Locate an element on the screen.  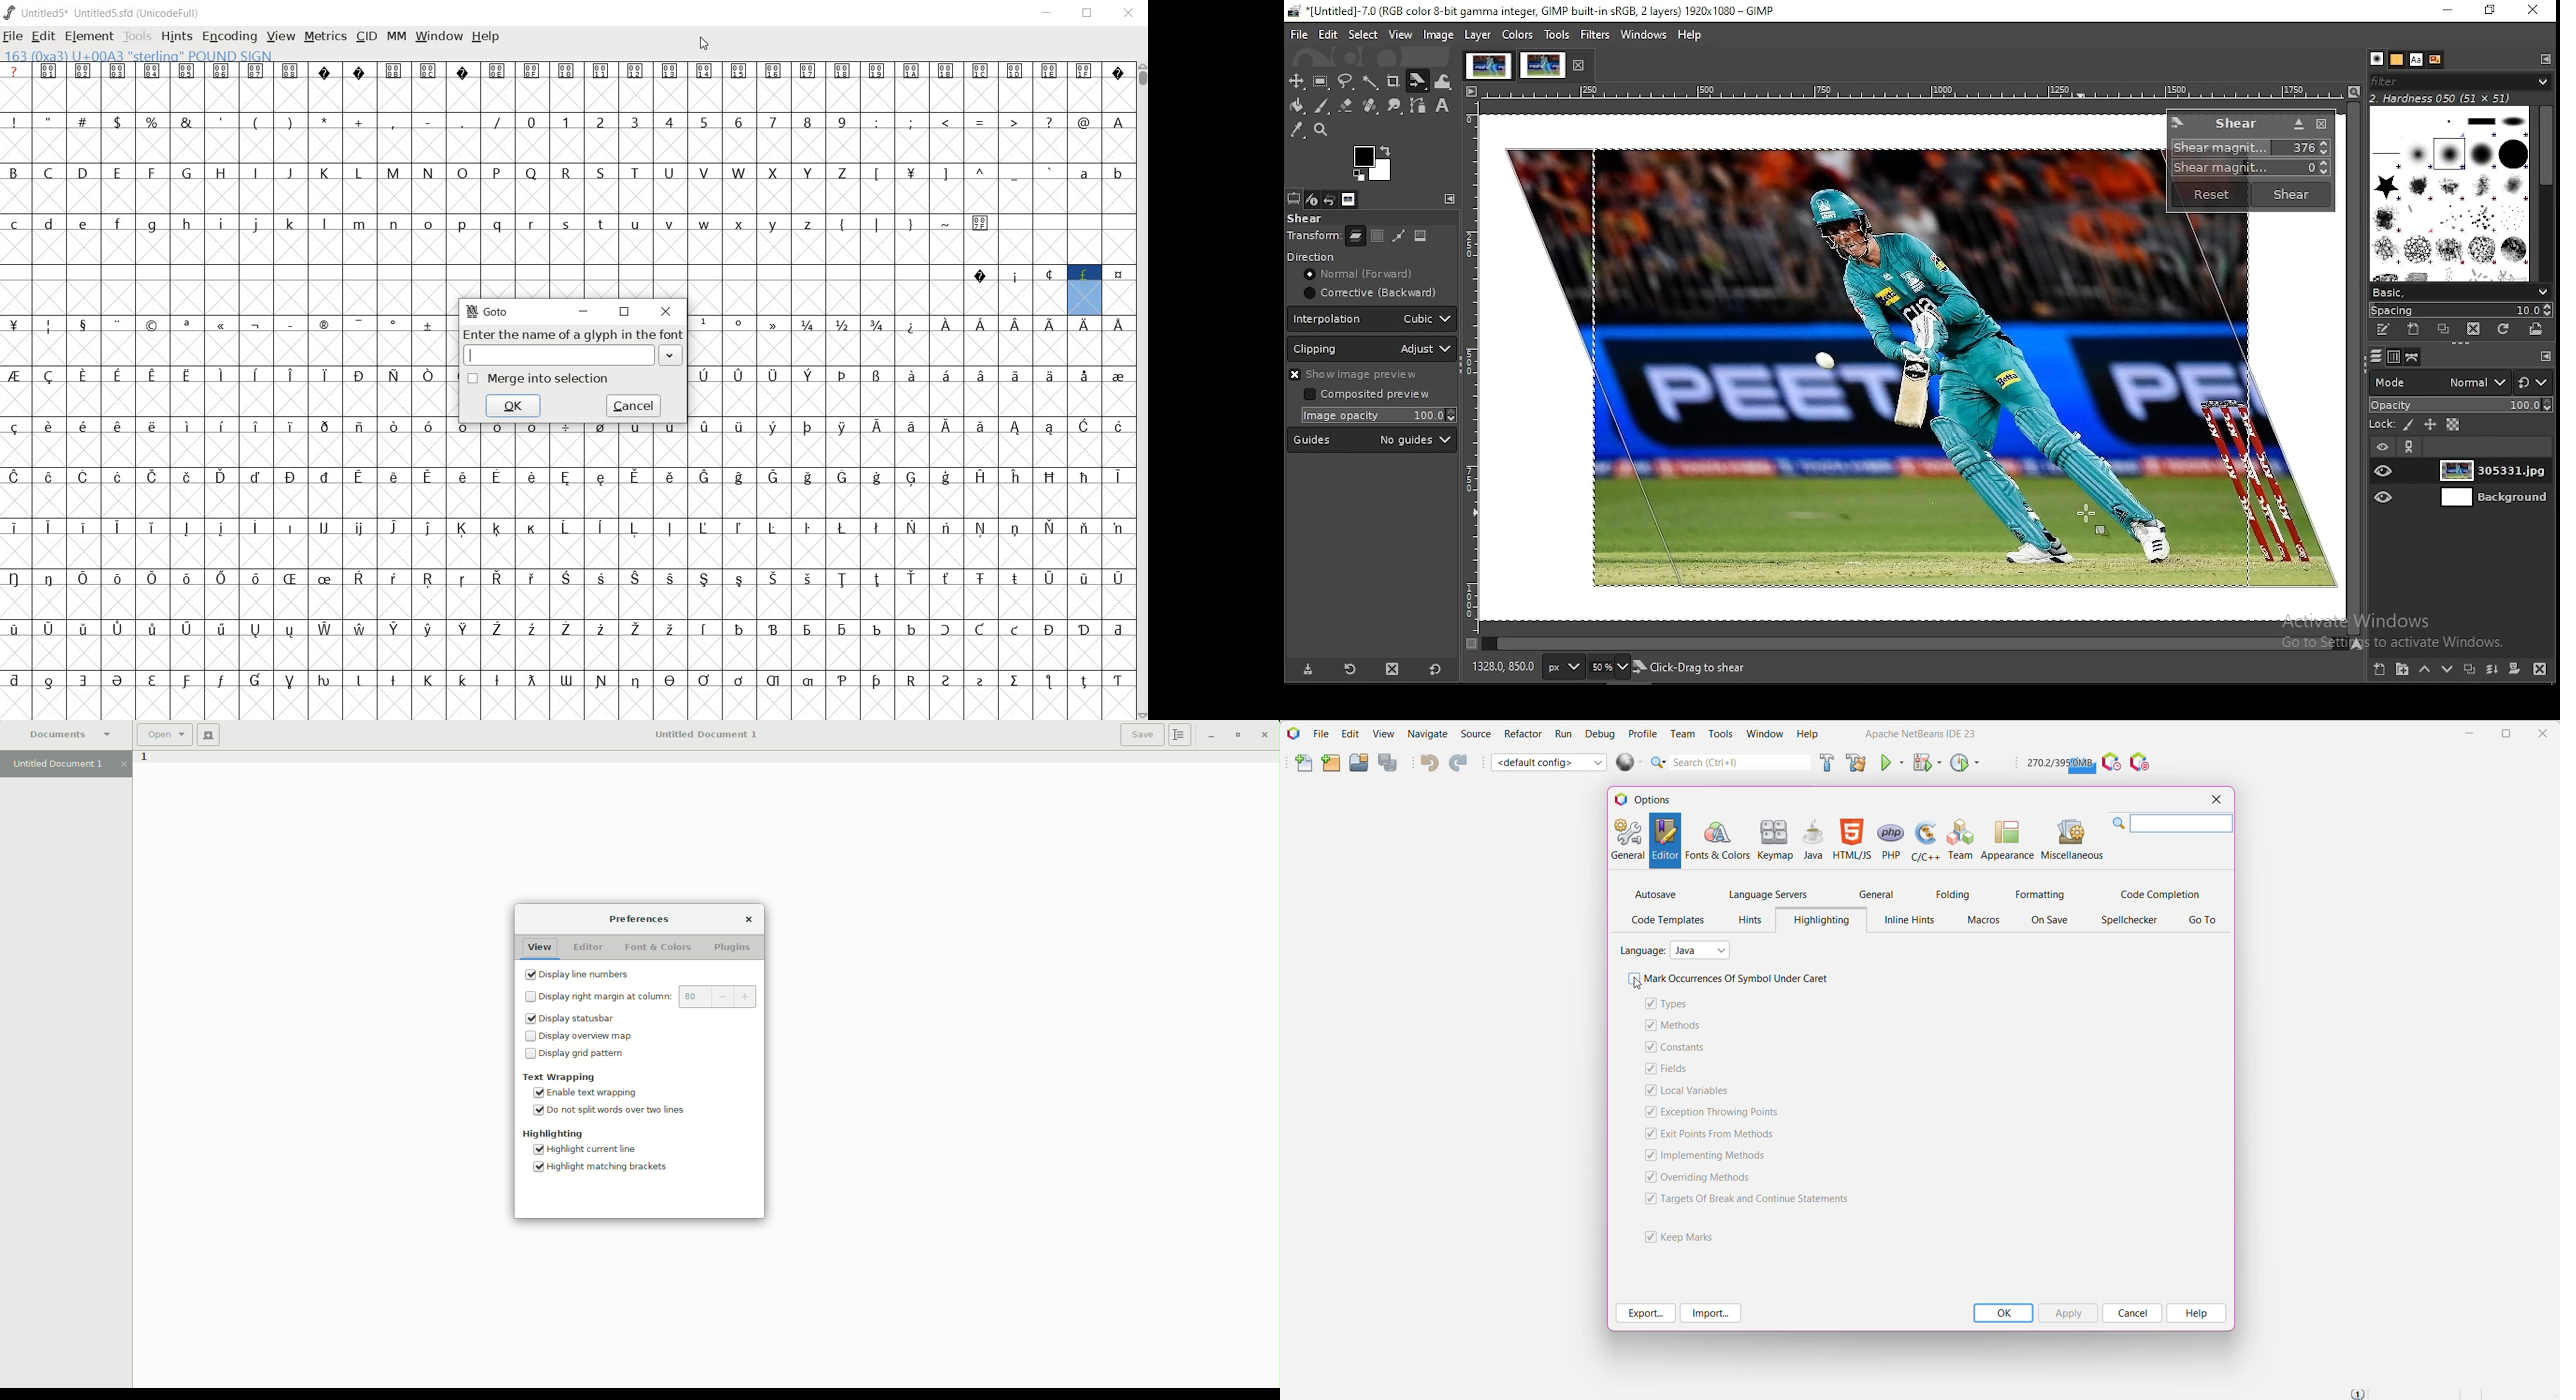
305331.jpg (23.3 mb) is located at coordinates (1686, 668).